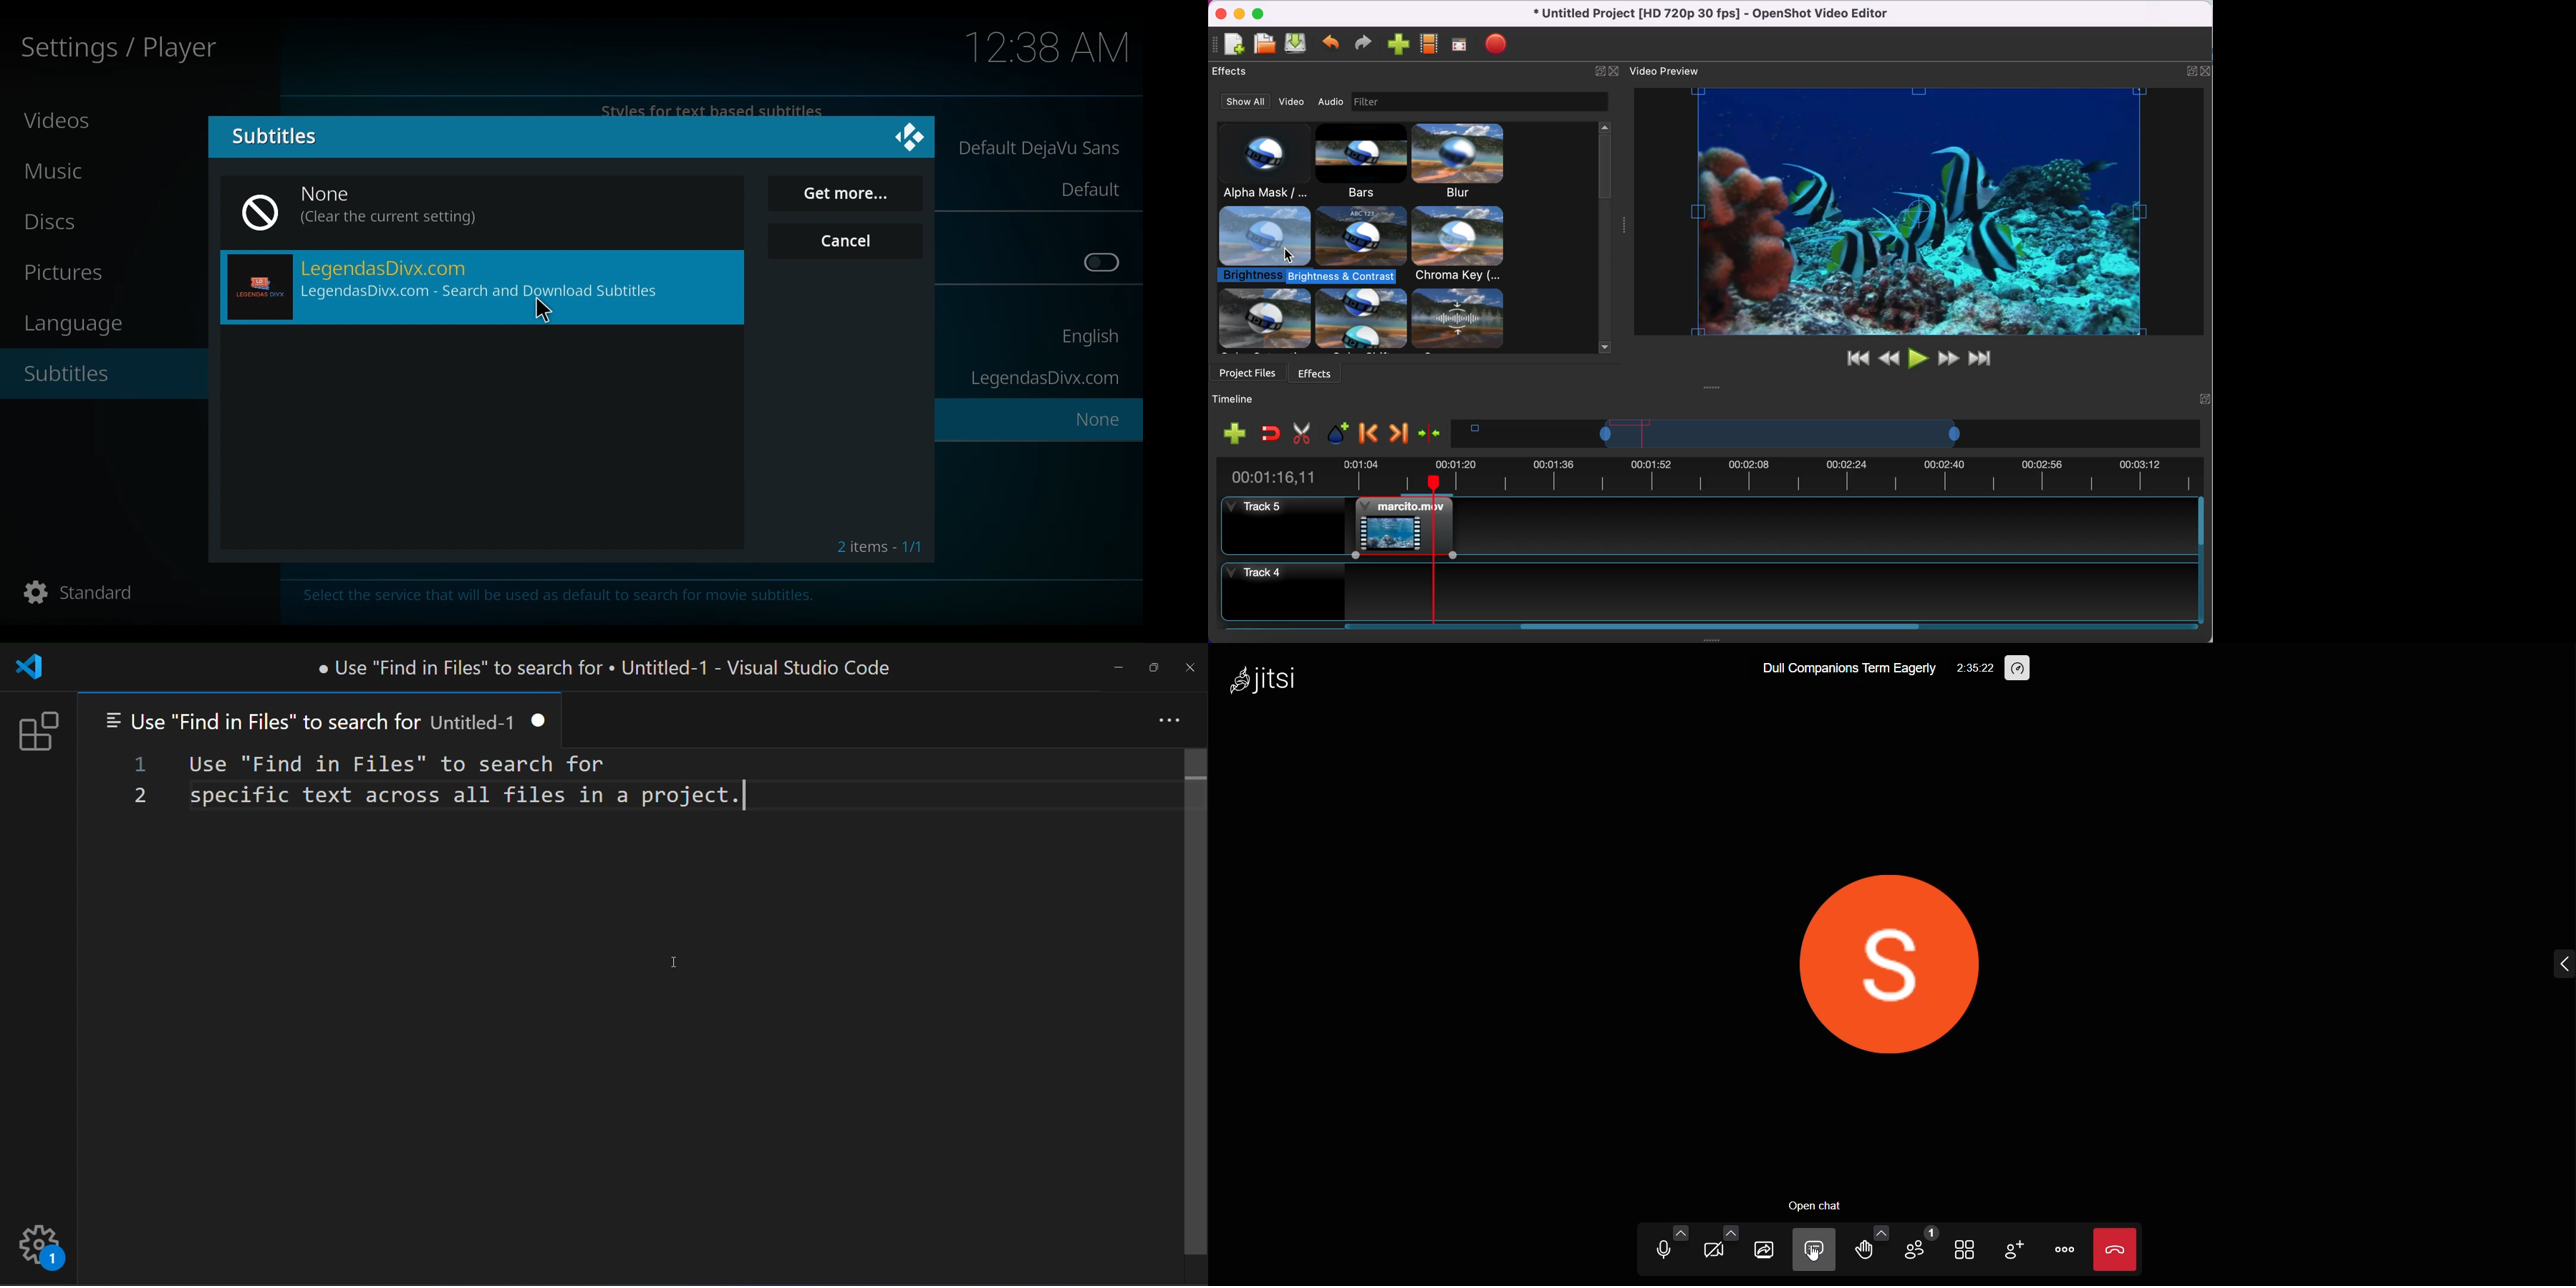  Describe the element at coordinates (1680, 1232) in the screenshot. I see `audio setting` at that location.